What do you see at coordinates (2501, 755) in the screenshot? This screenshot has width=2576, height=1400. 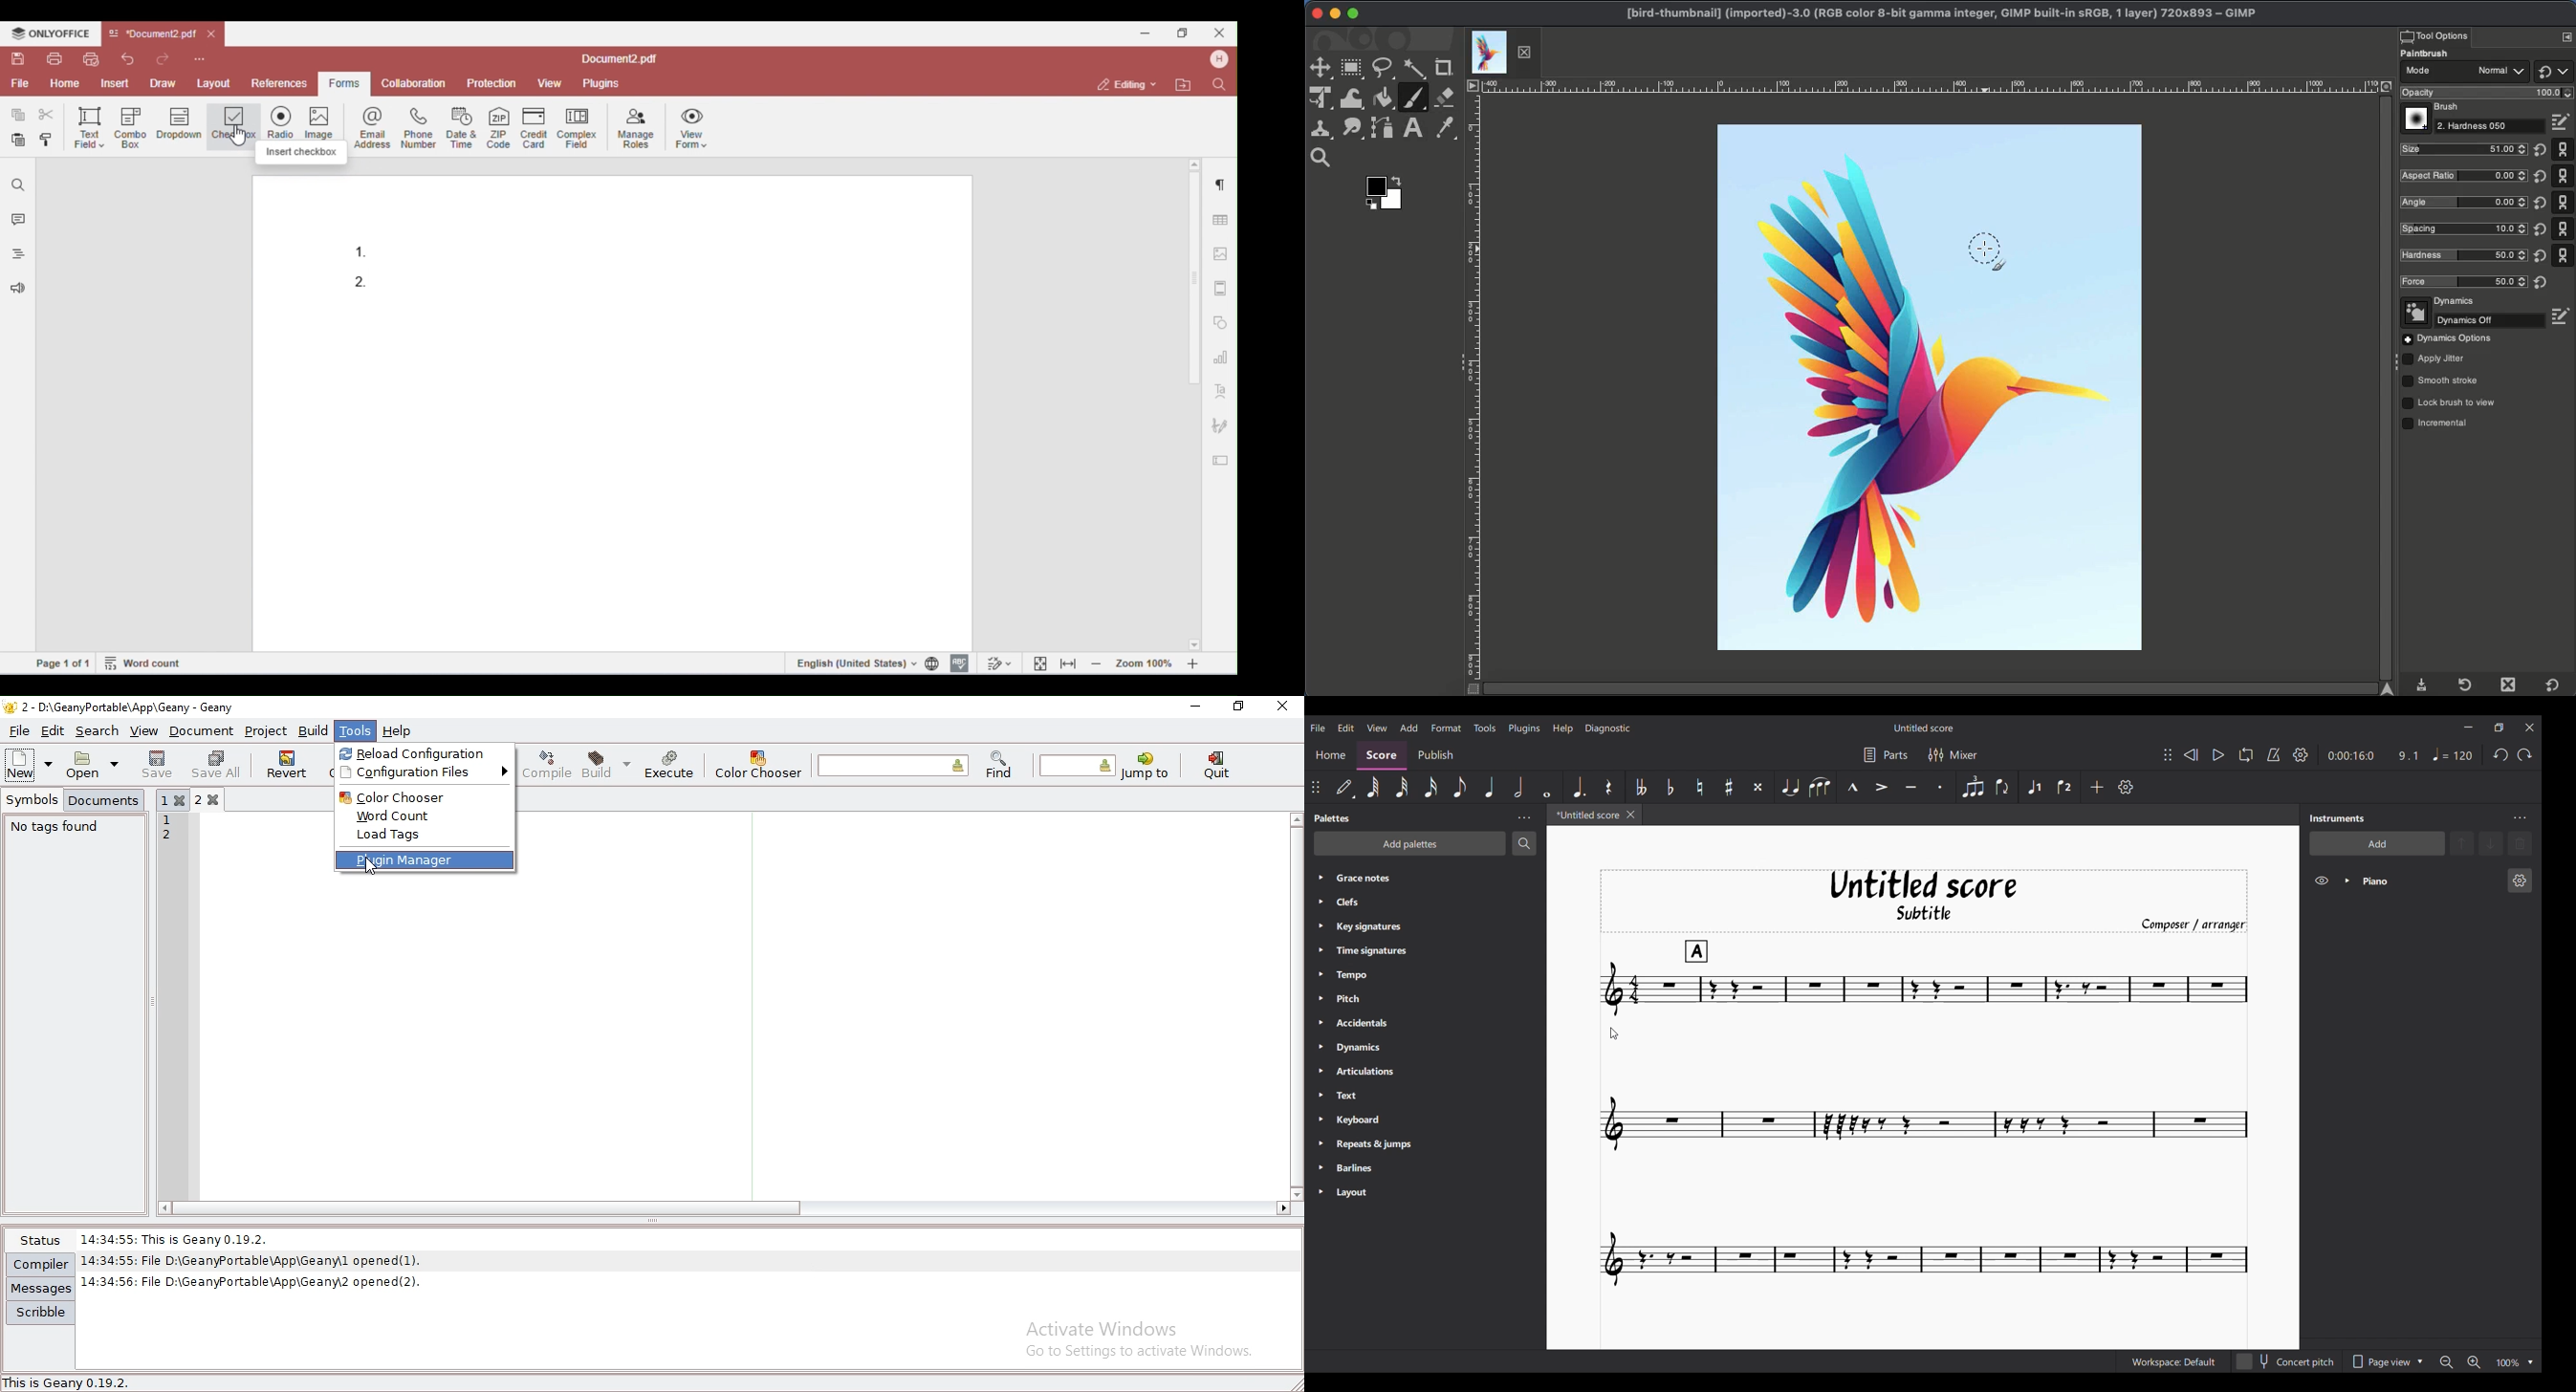 I see `Undo` at bounding box center [2501, 755].